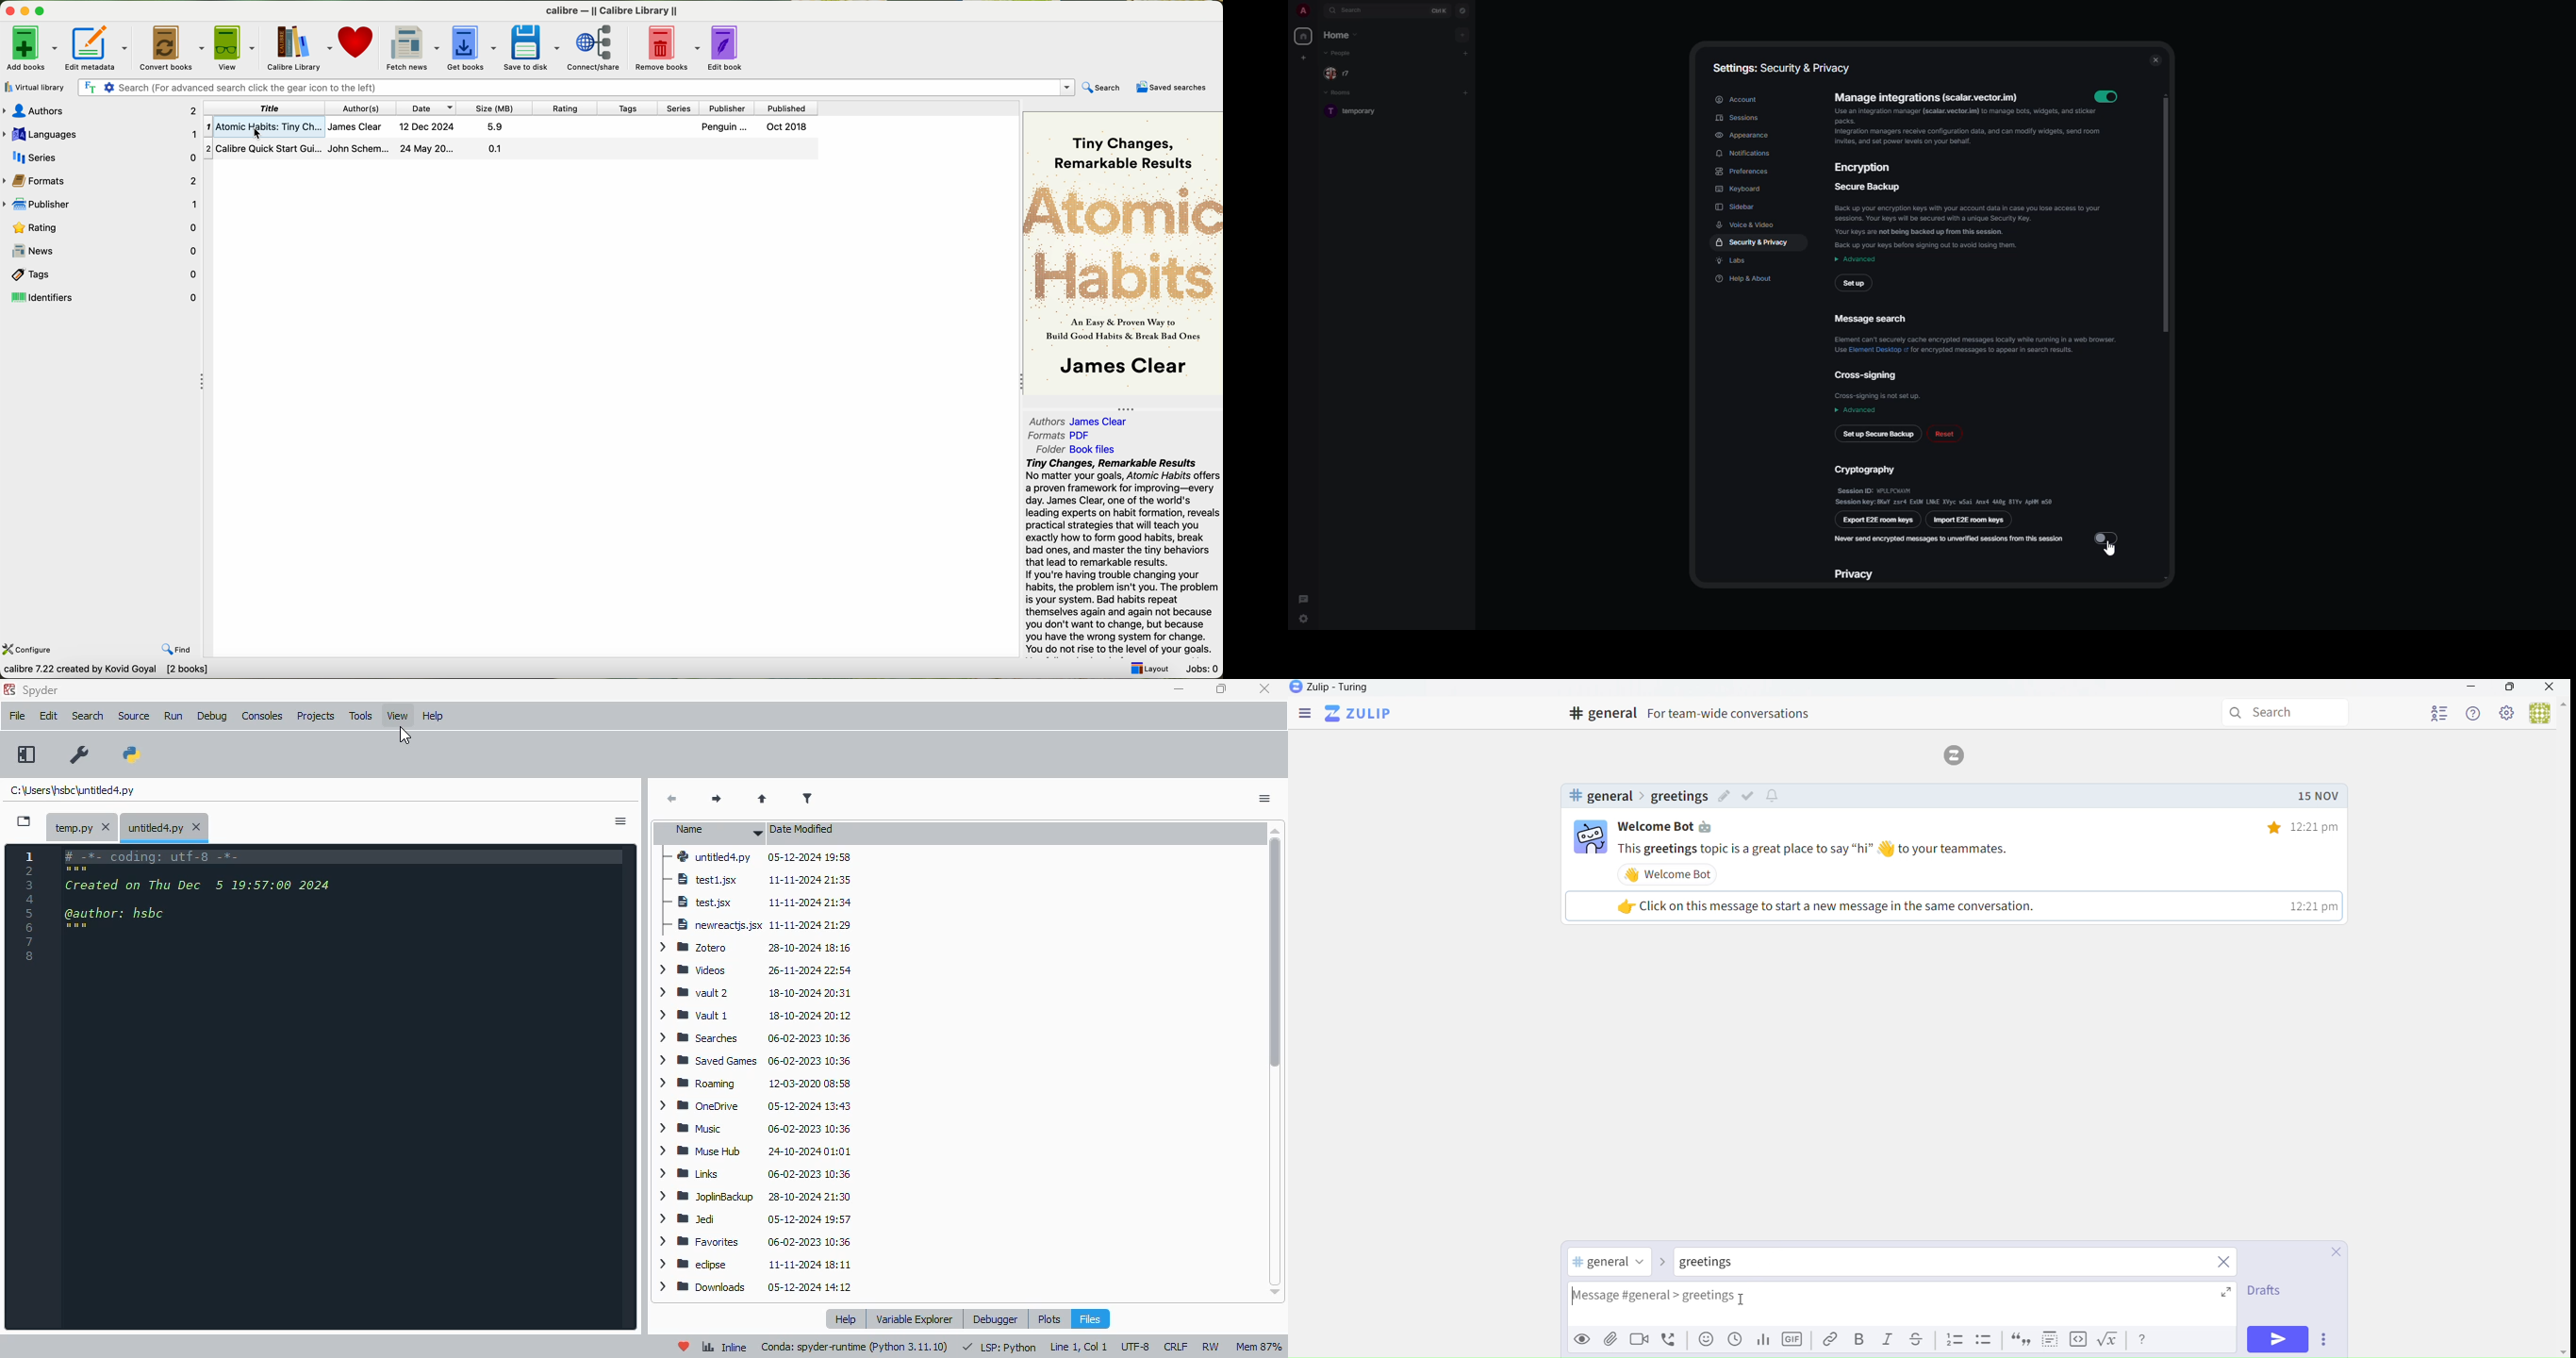  I want to click on edit, so click(1724, 798).